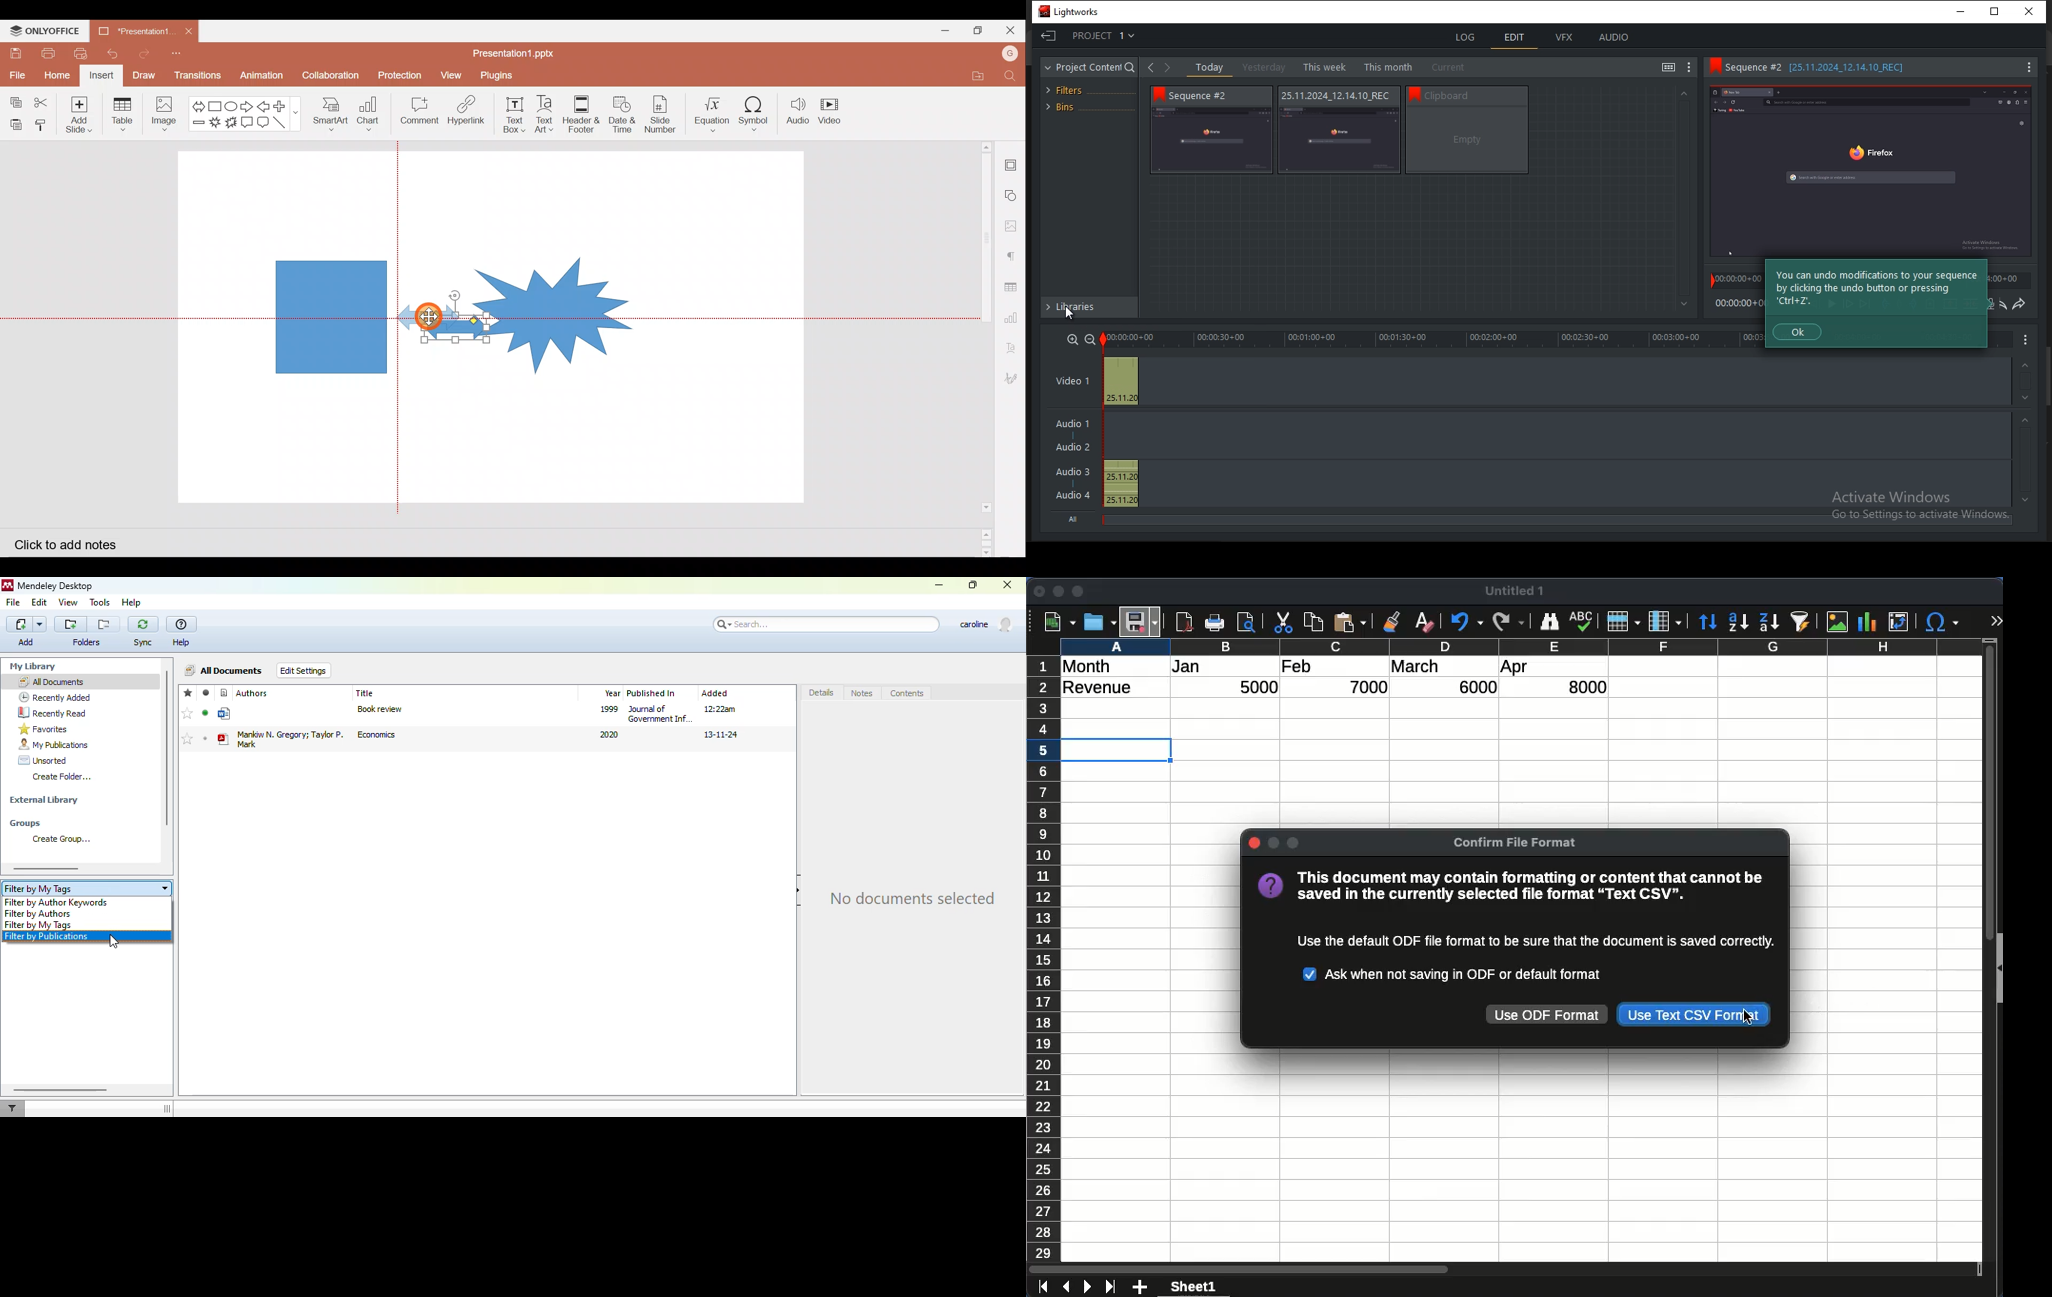  I want to click on Plugins, so click(497, 76).